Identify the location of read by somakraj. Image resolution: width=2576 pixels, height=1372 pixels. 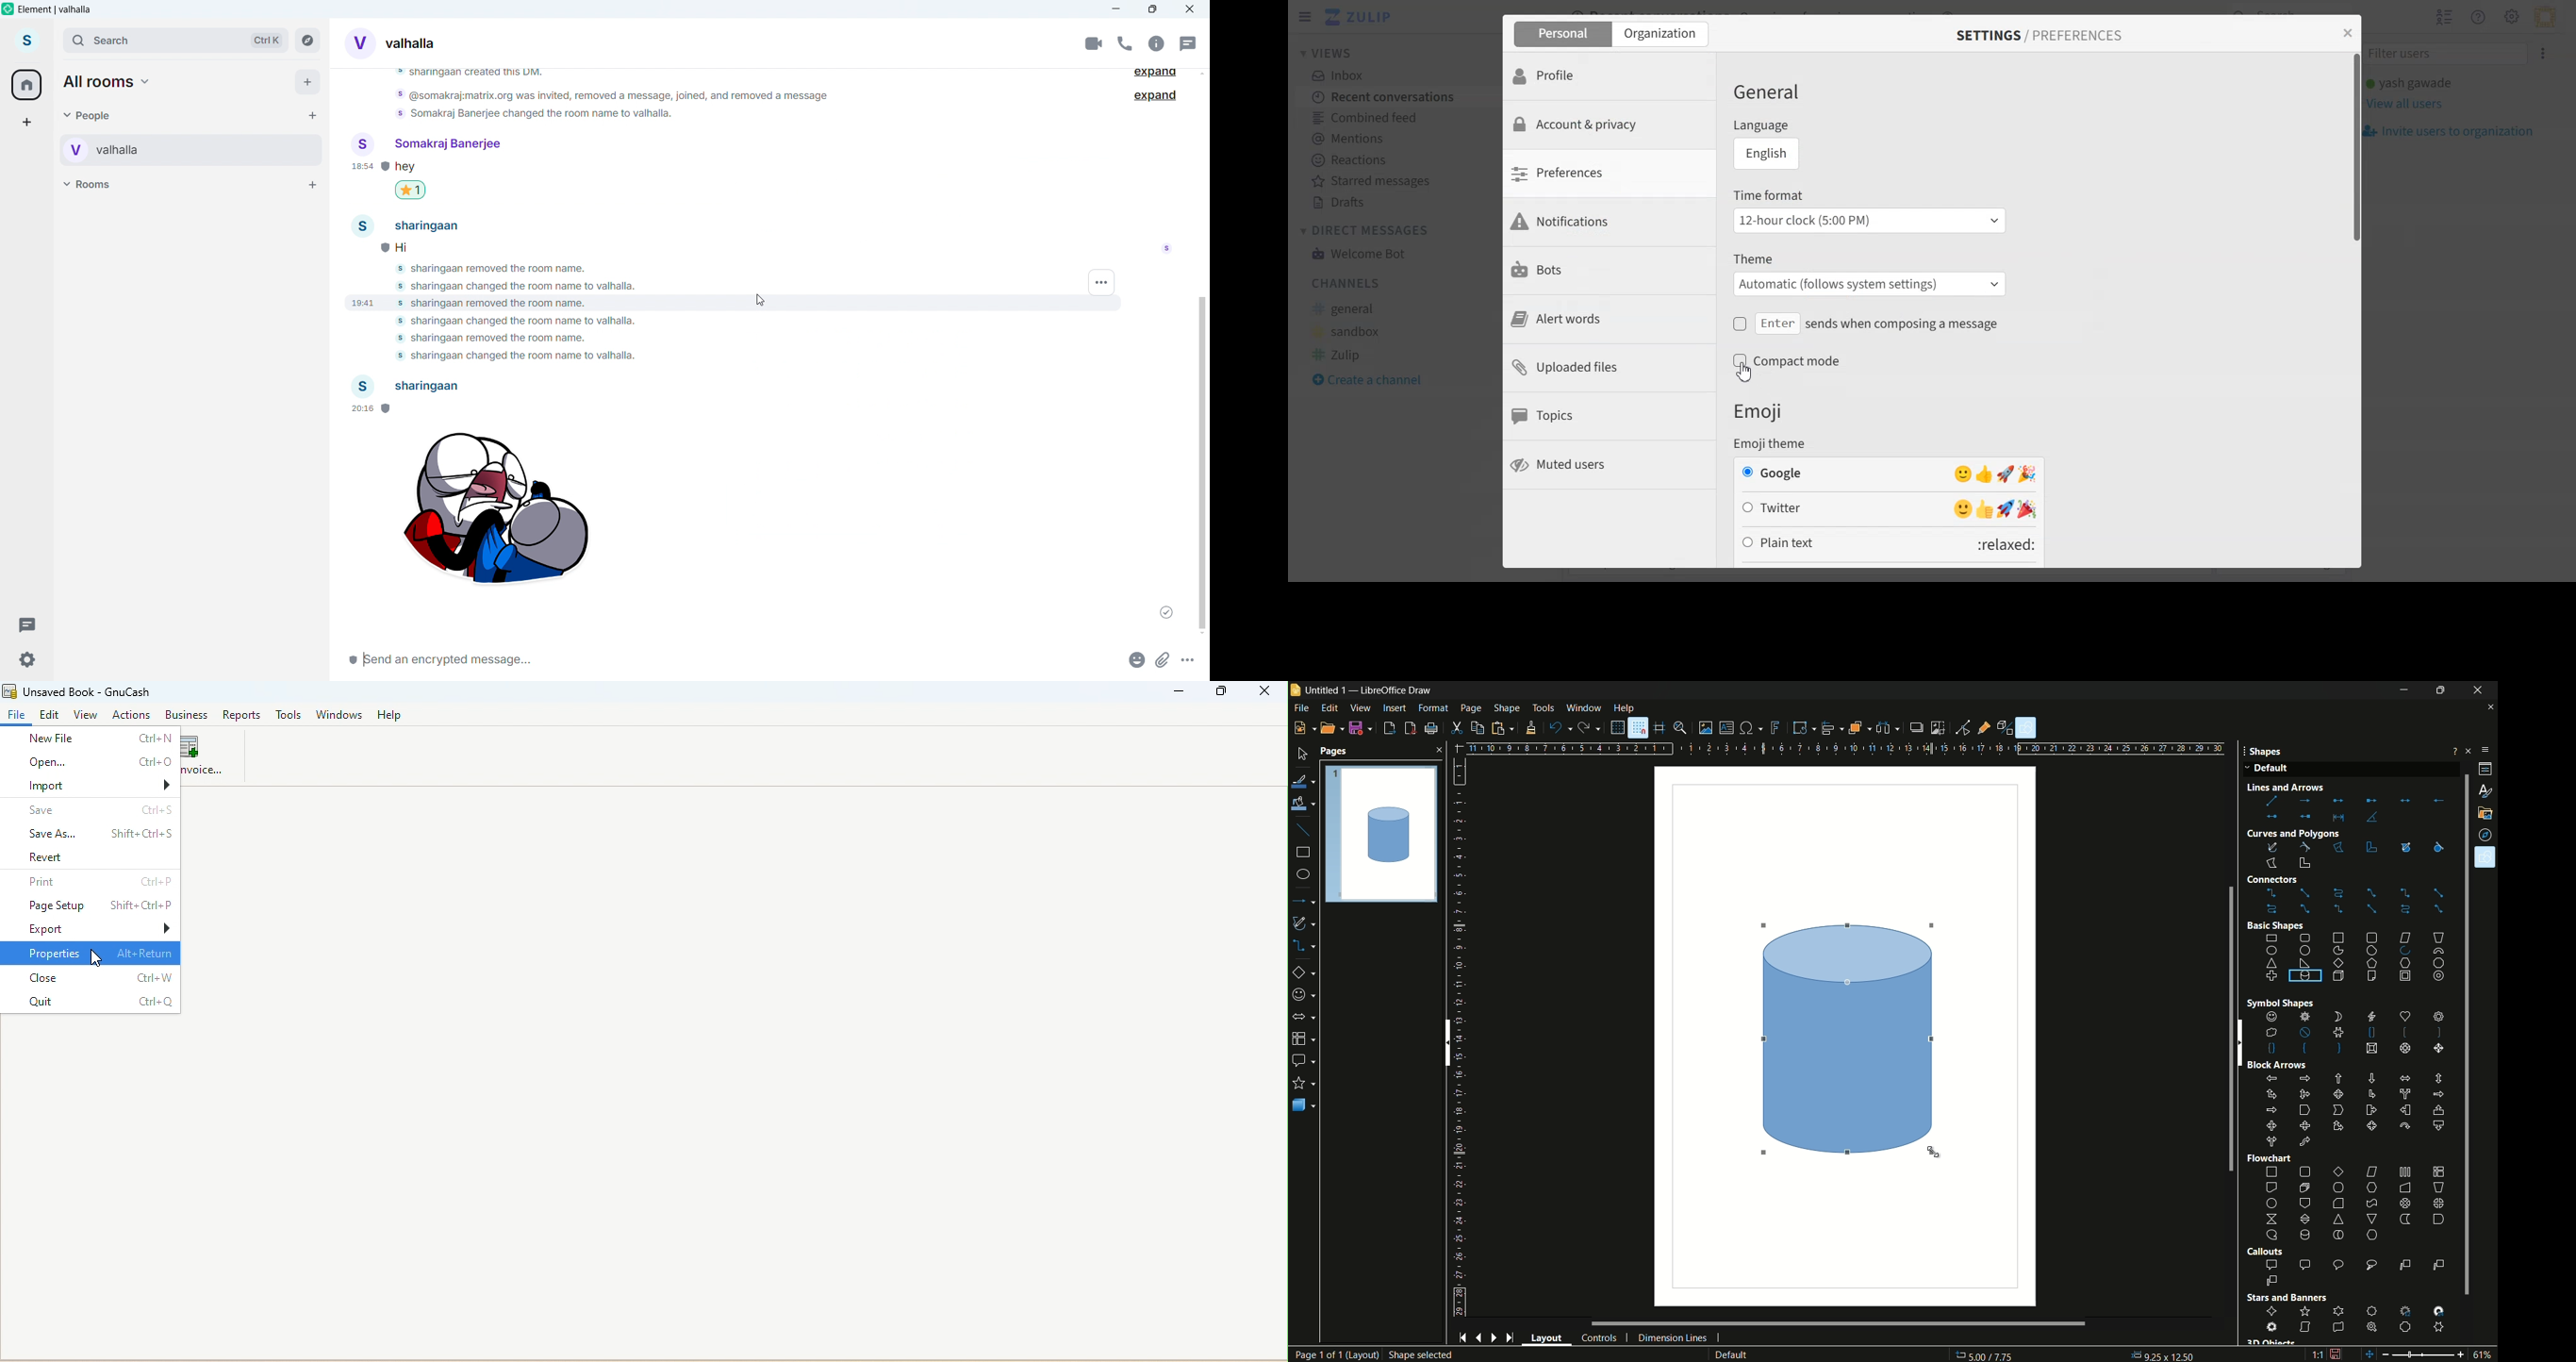
(1167, 252).